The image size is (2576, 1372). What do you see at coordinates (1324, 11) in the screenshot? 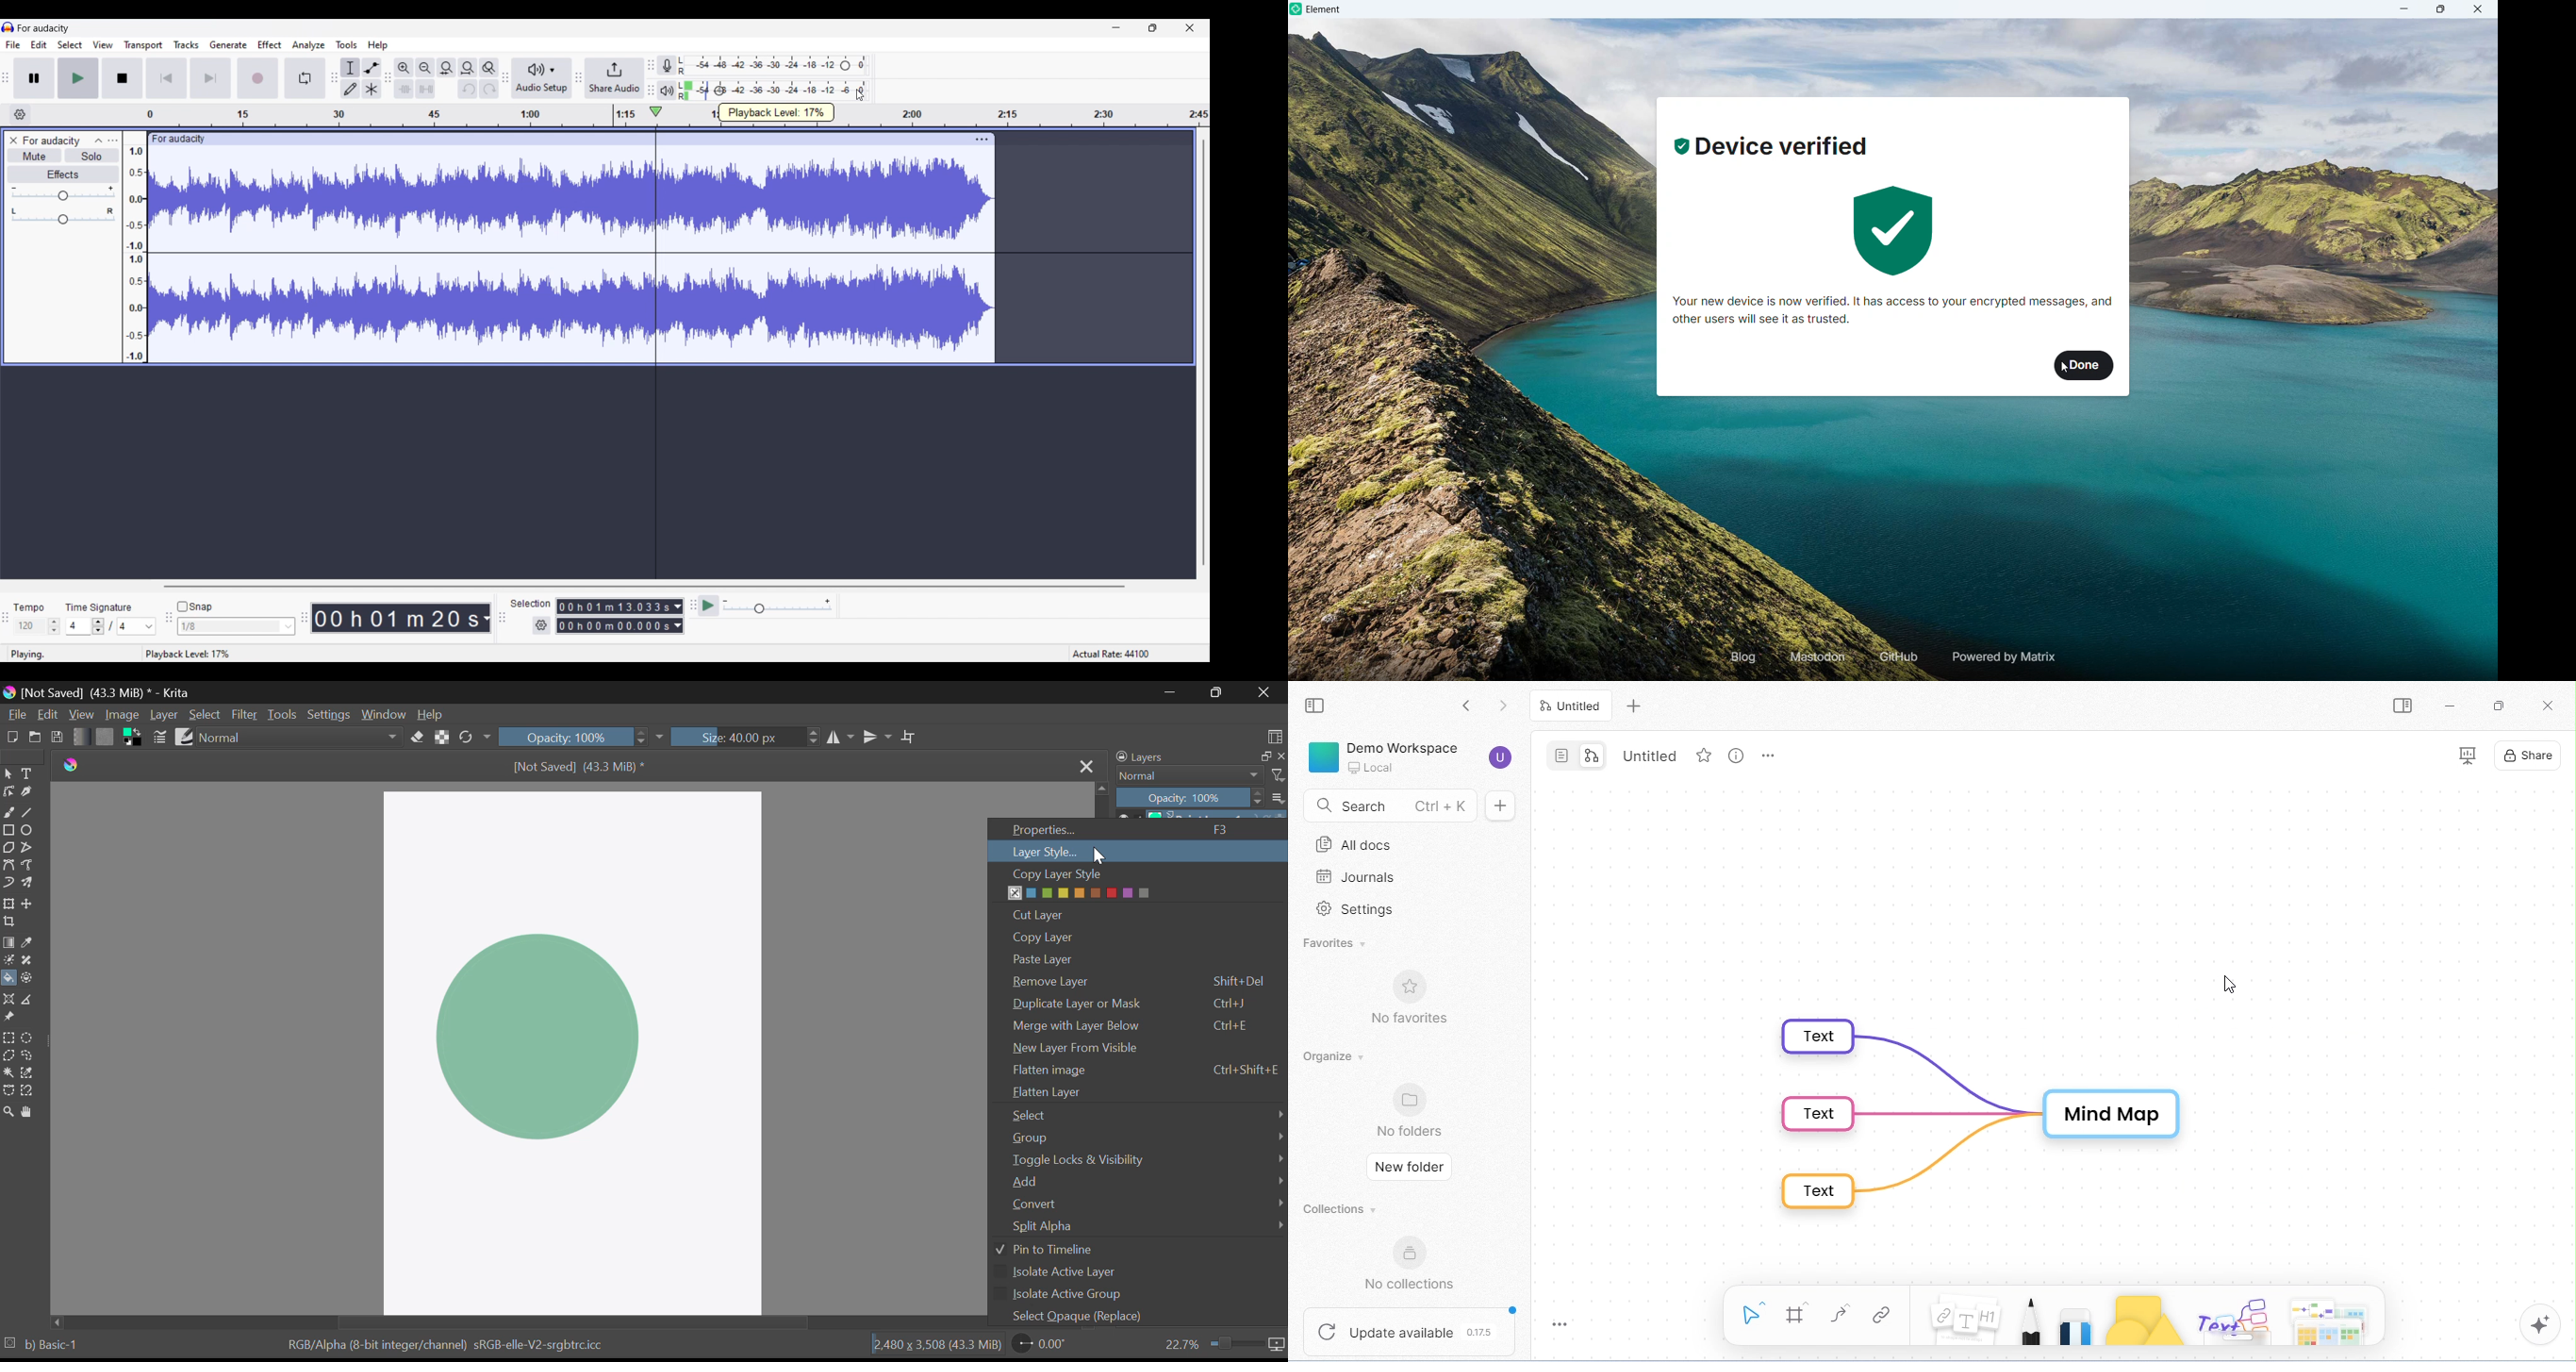
I see `element` at bounding box center [1324, 11].